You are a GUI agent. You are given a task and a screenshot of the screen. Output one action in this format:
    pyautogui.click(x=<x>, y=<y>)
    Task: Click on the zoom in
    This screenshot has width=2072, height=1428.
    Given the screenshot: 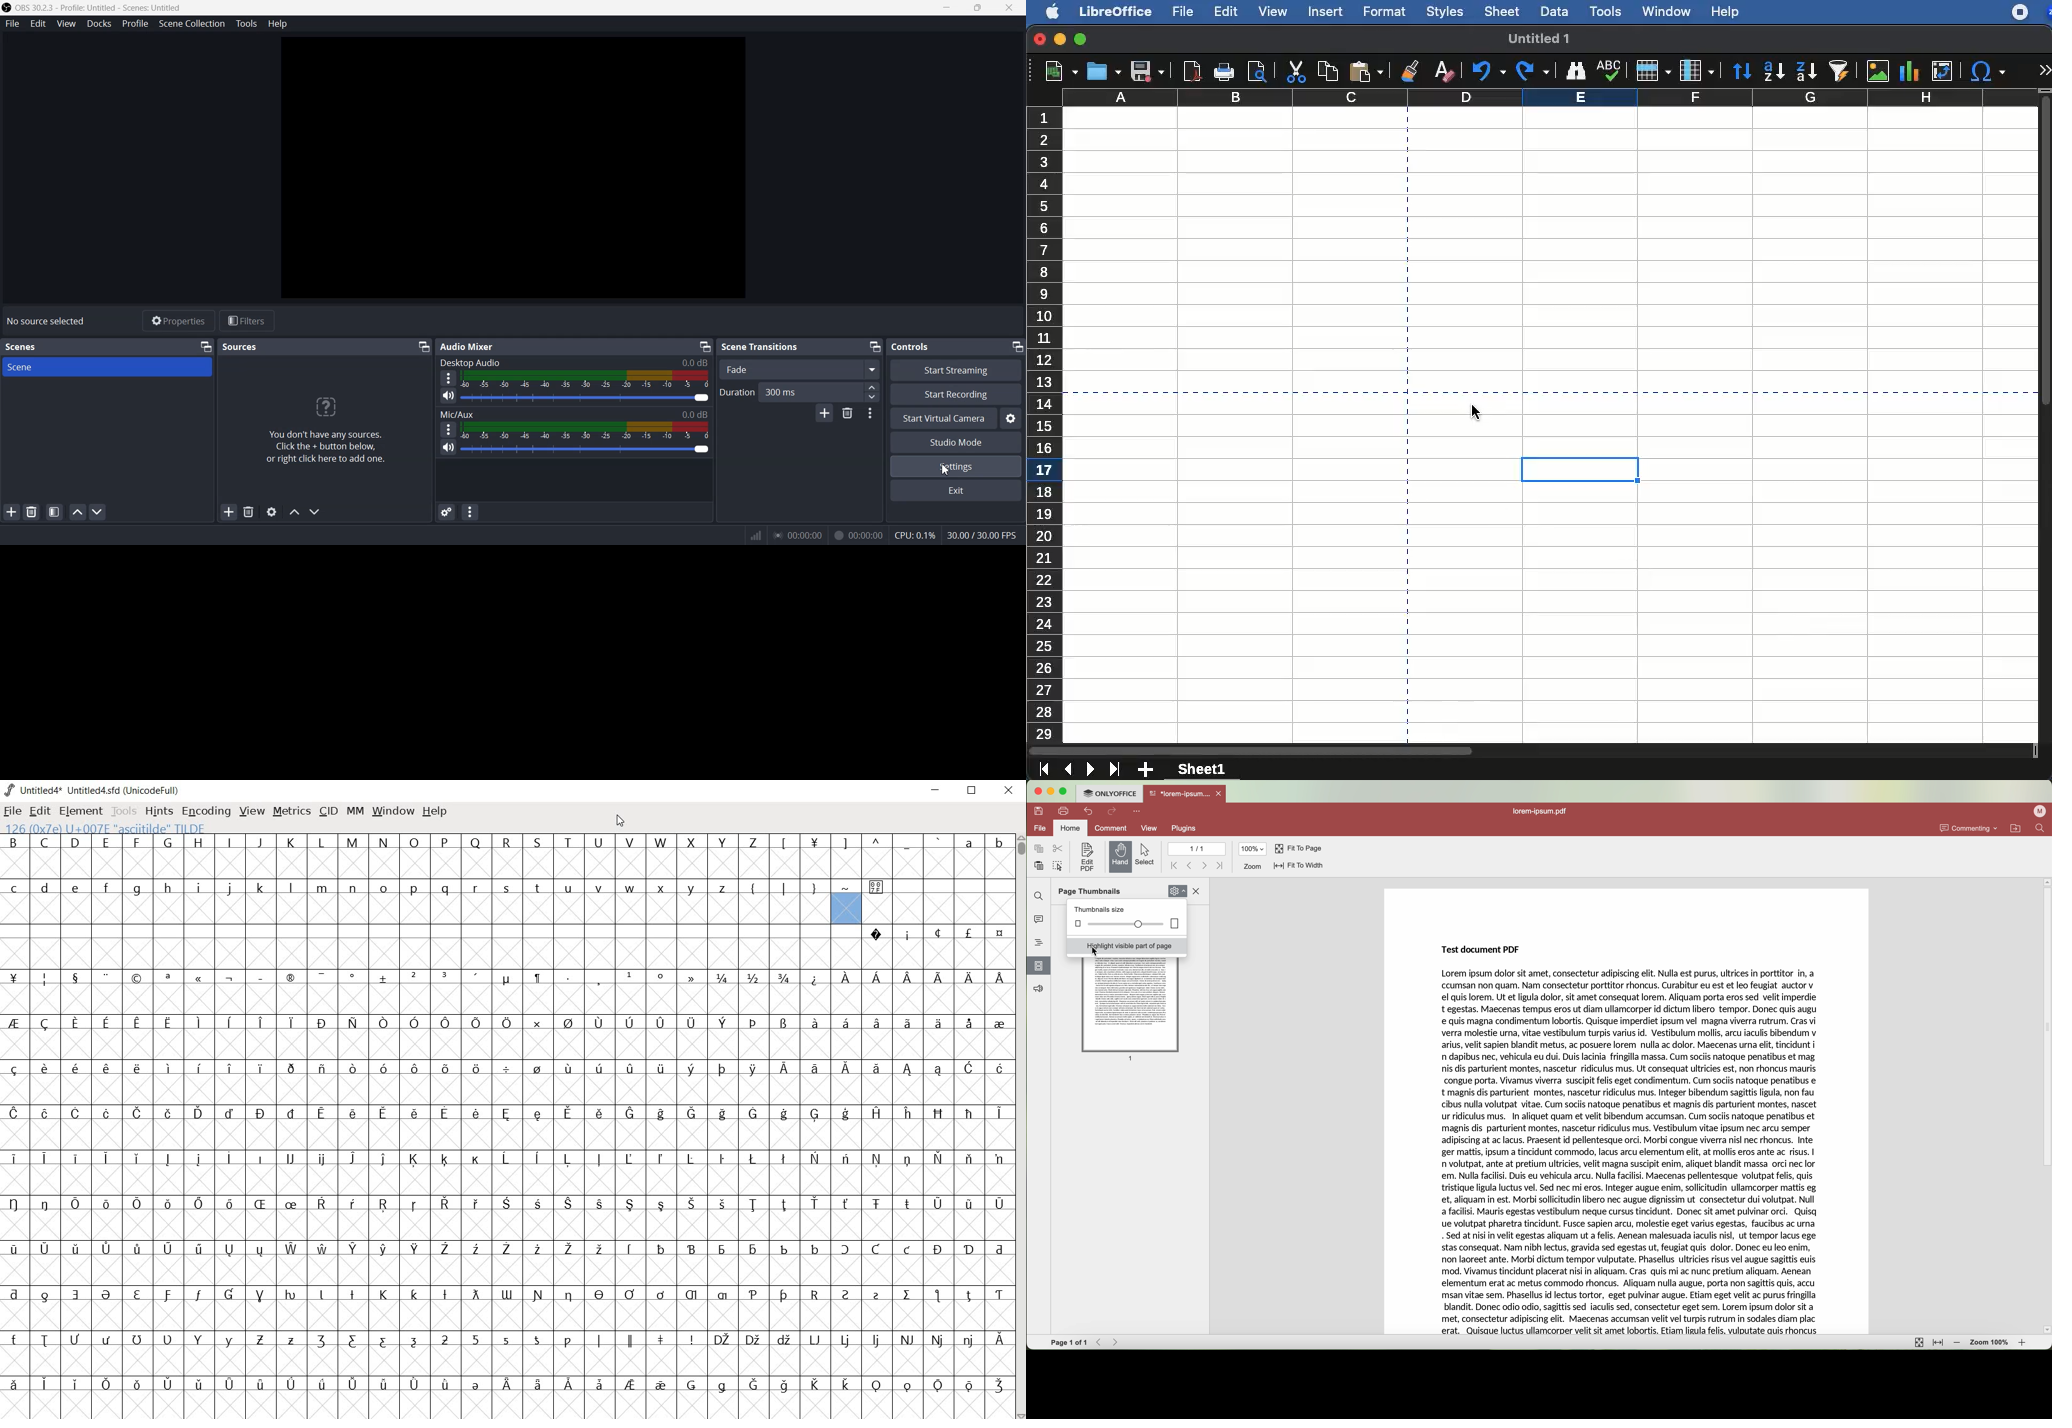 What is the action you would take?
    pyautogui.click(x=2025, y=1343)
    